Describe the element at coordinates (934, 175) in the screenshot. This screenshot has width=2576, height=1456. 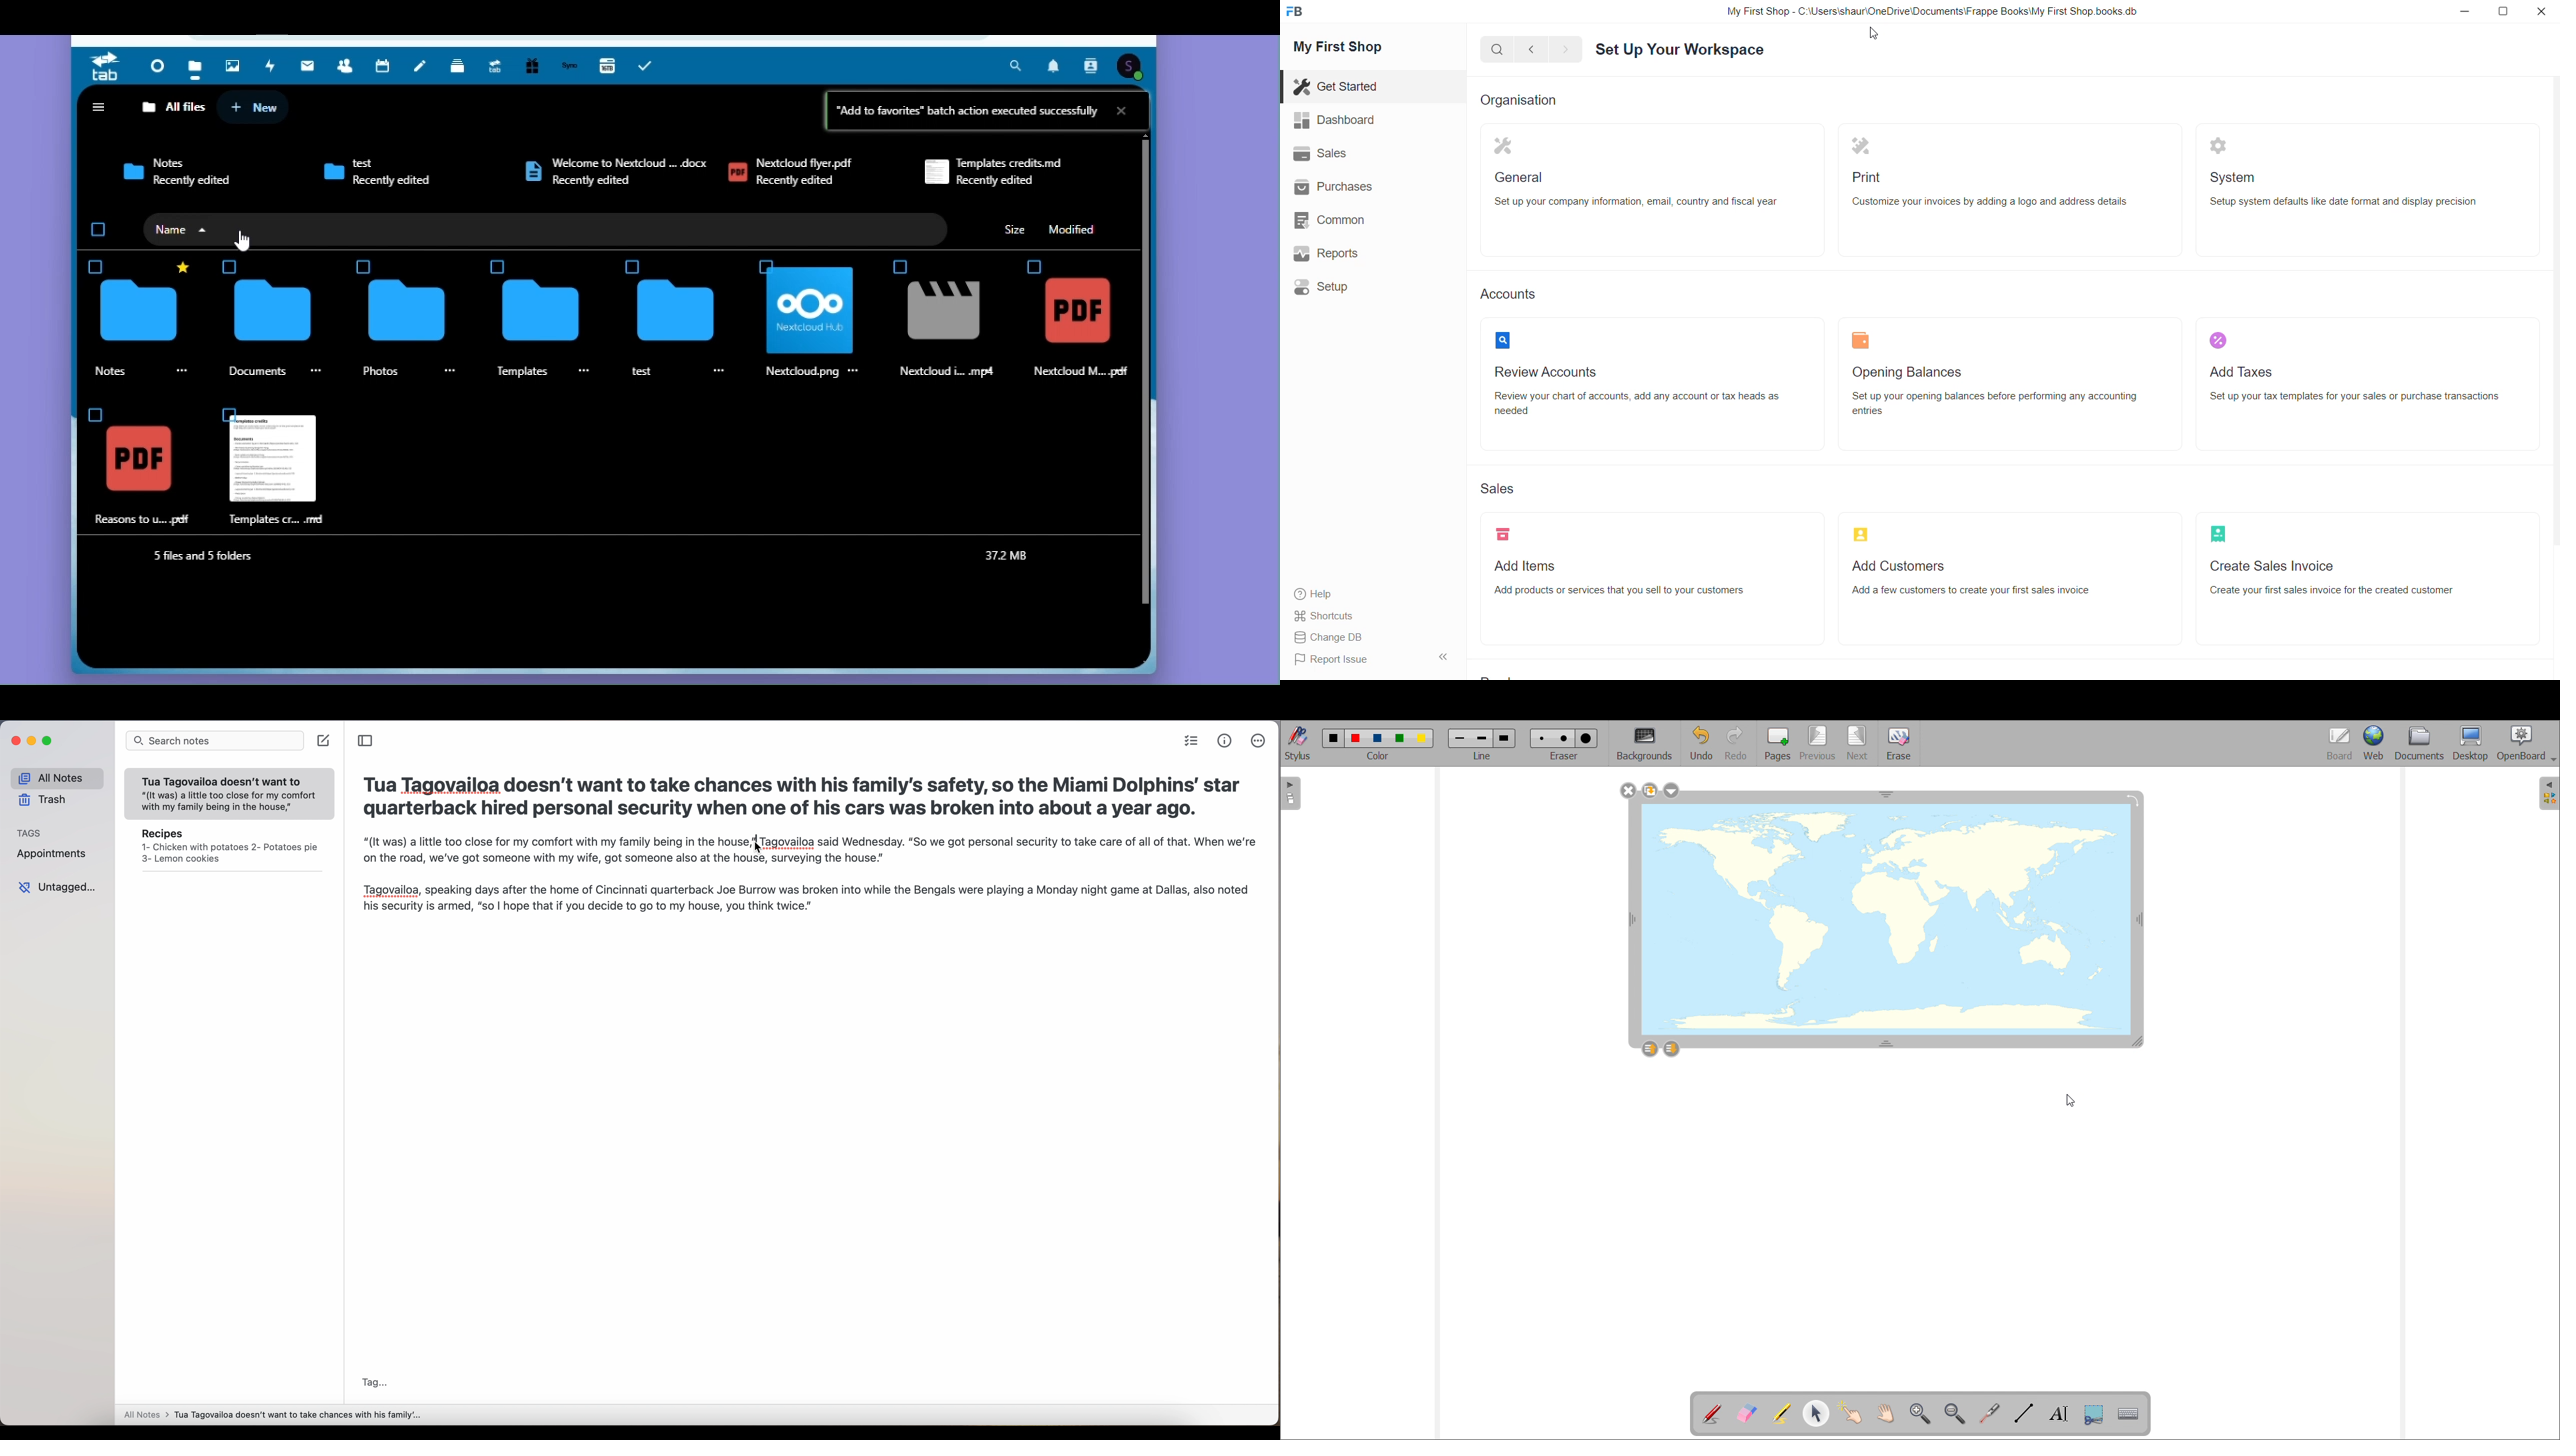
I see `Icon` at that location.